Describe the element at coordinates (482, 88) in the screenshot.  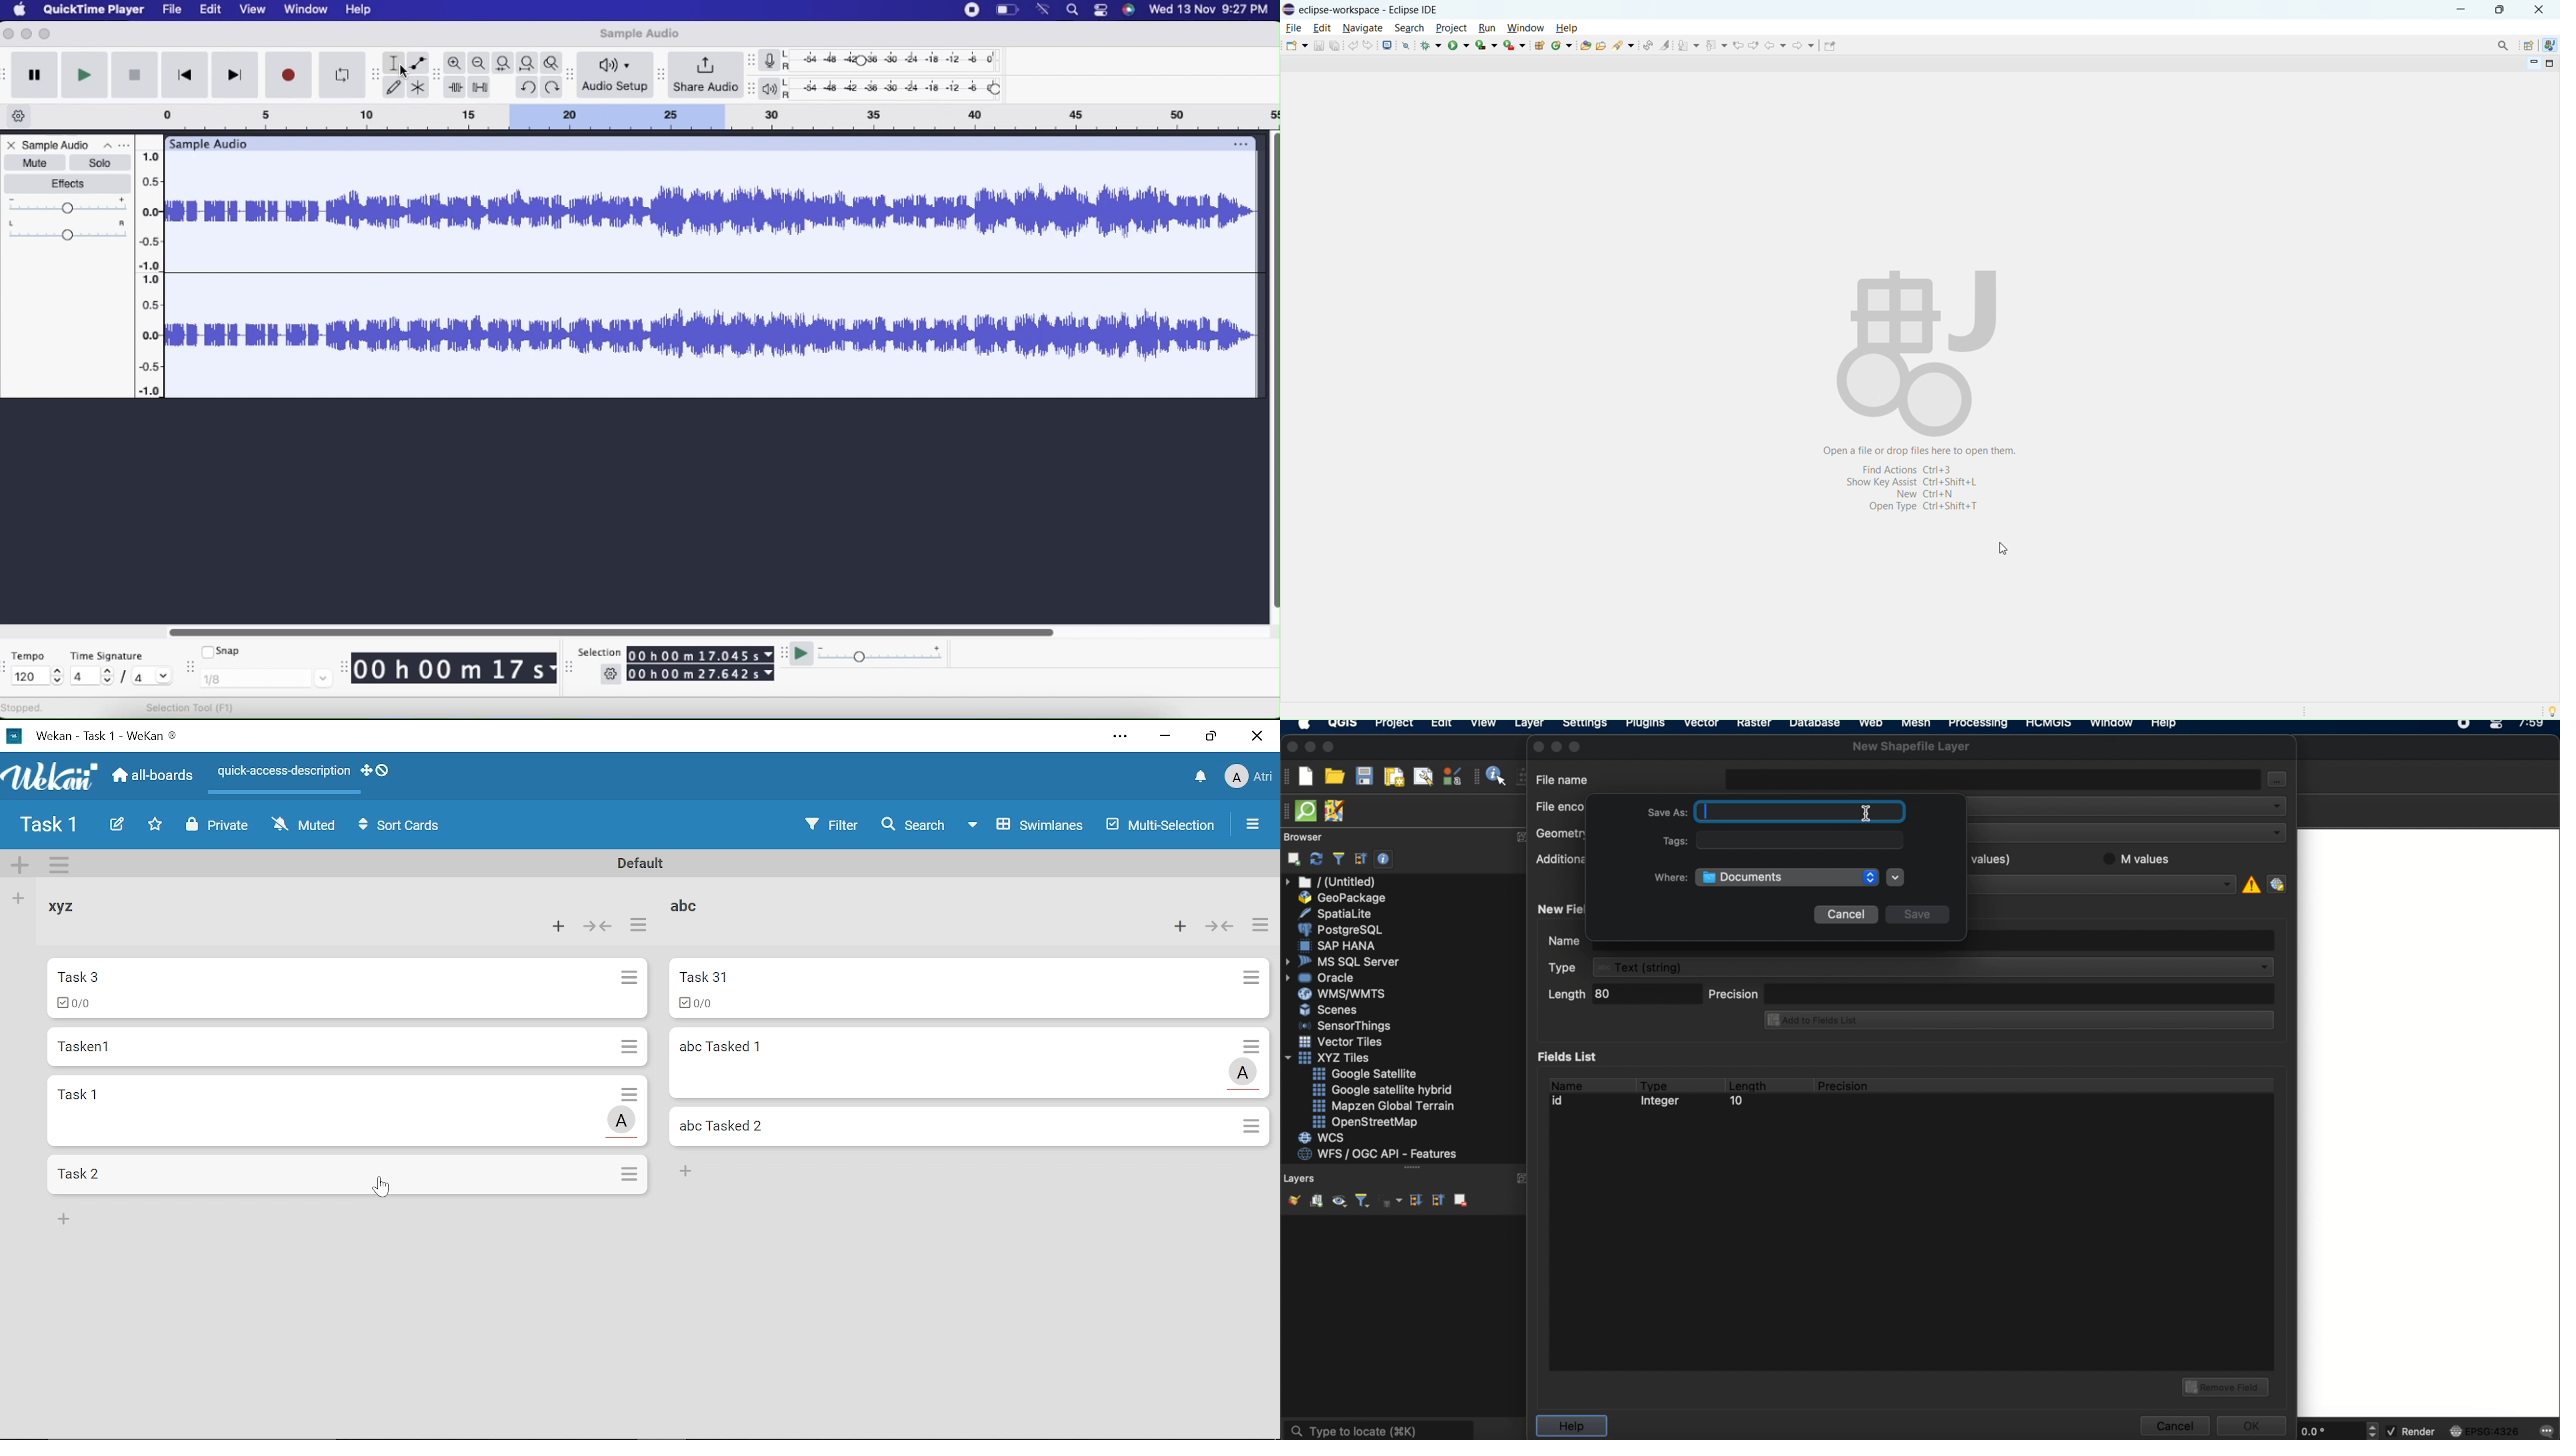
I see `Silence audio selection` at that location.